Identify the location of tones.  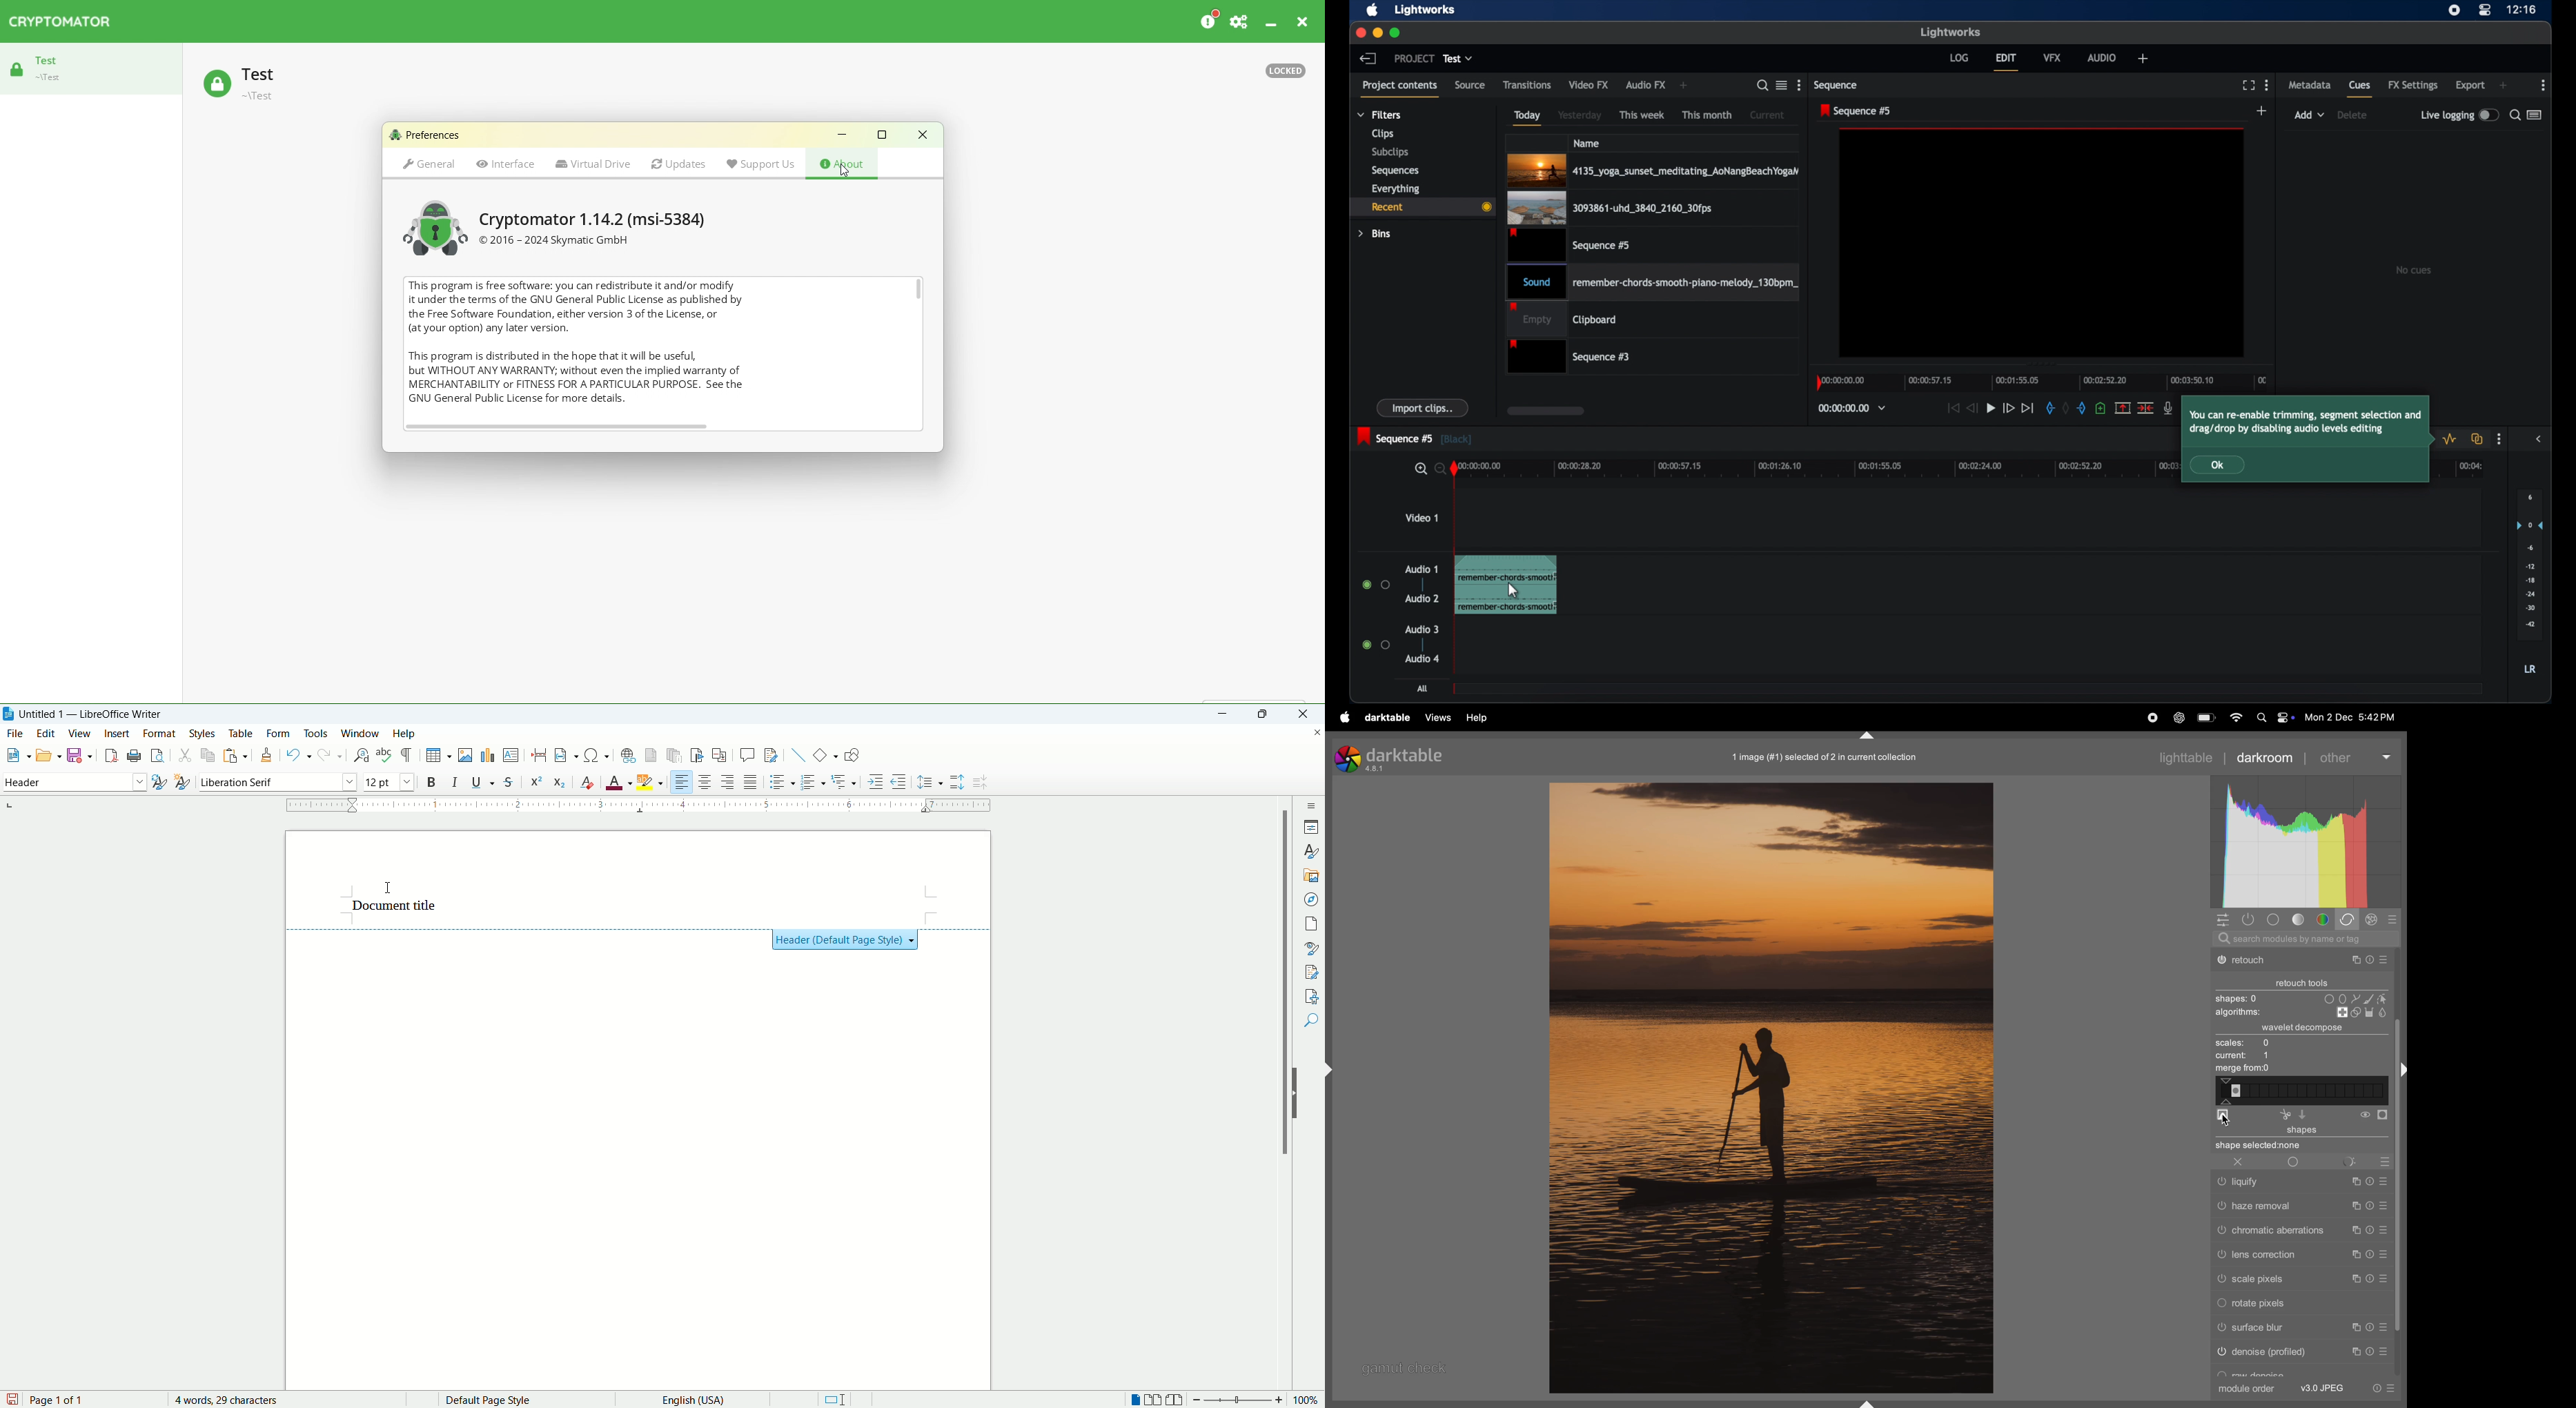
(2301, 919).